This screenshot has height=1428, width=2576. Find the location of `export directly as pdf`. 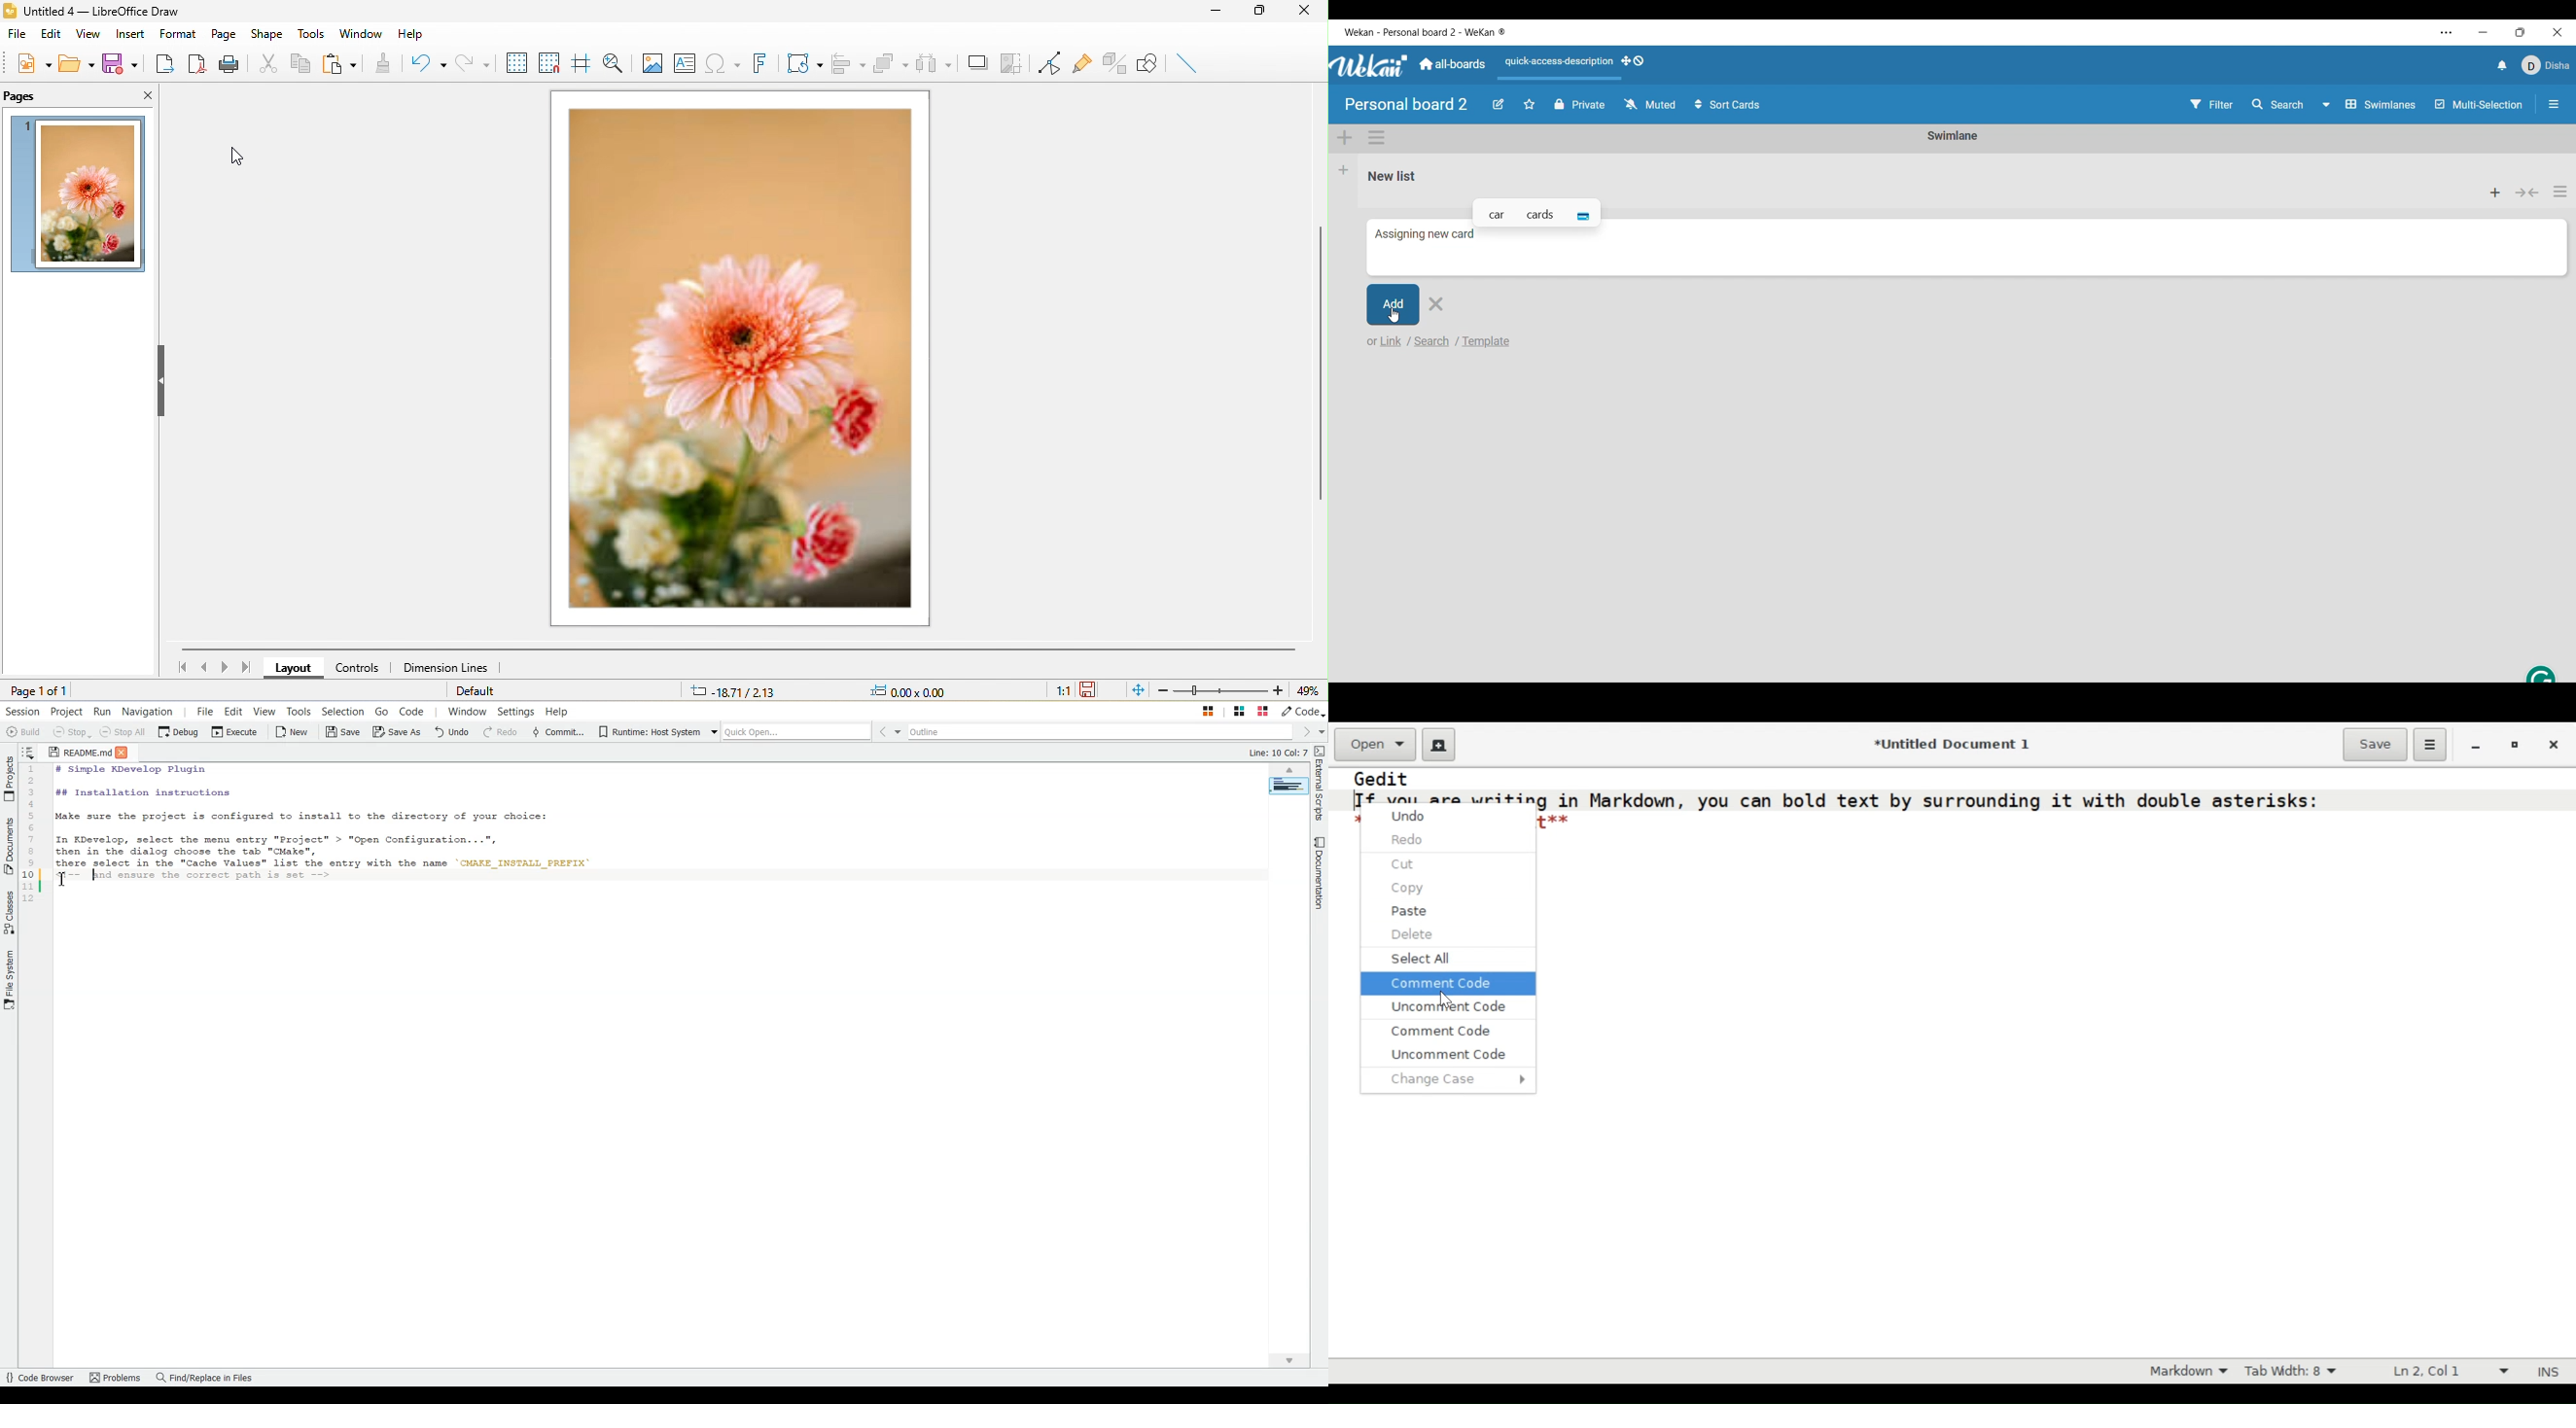

export directly as pdf is located at coordinates (198, 66).